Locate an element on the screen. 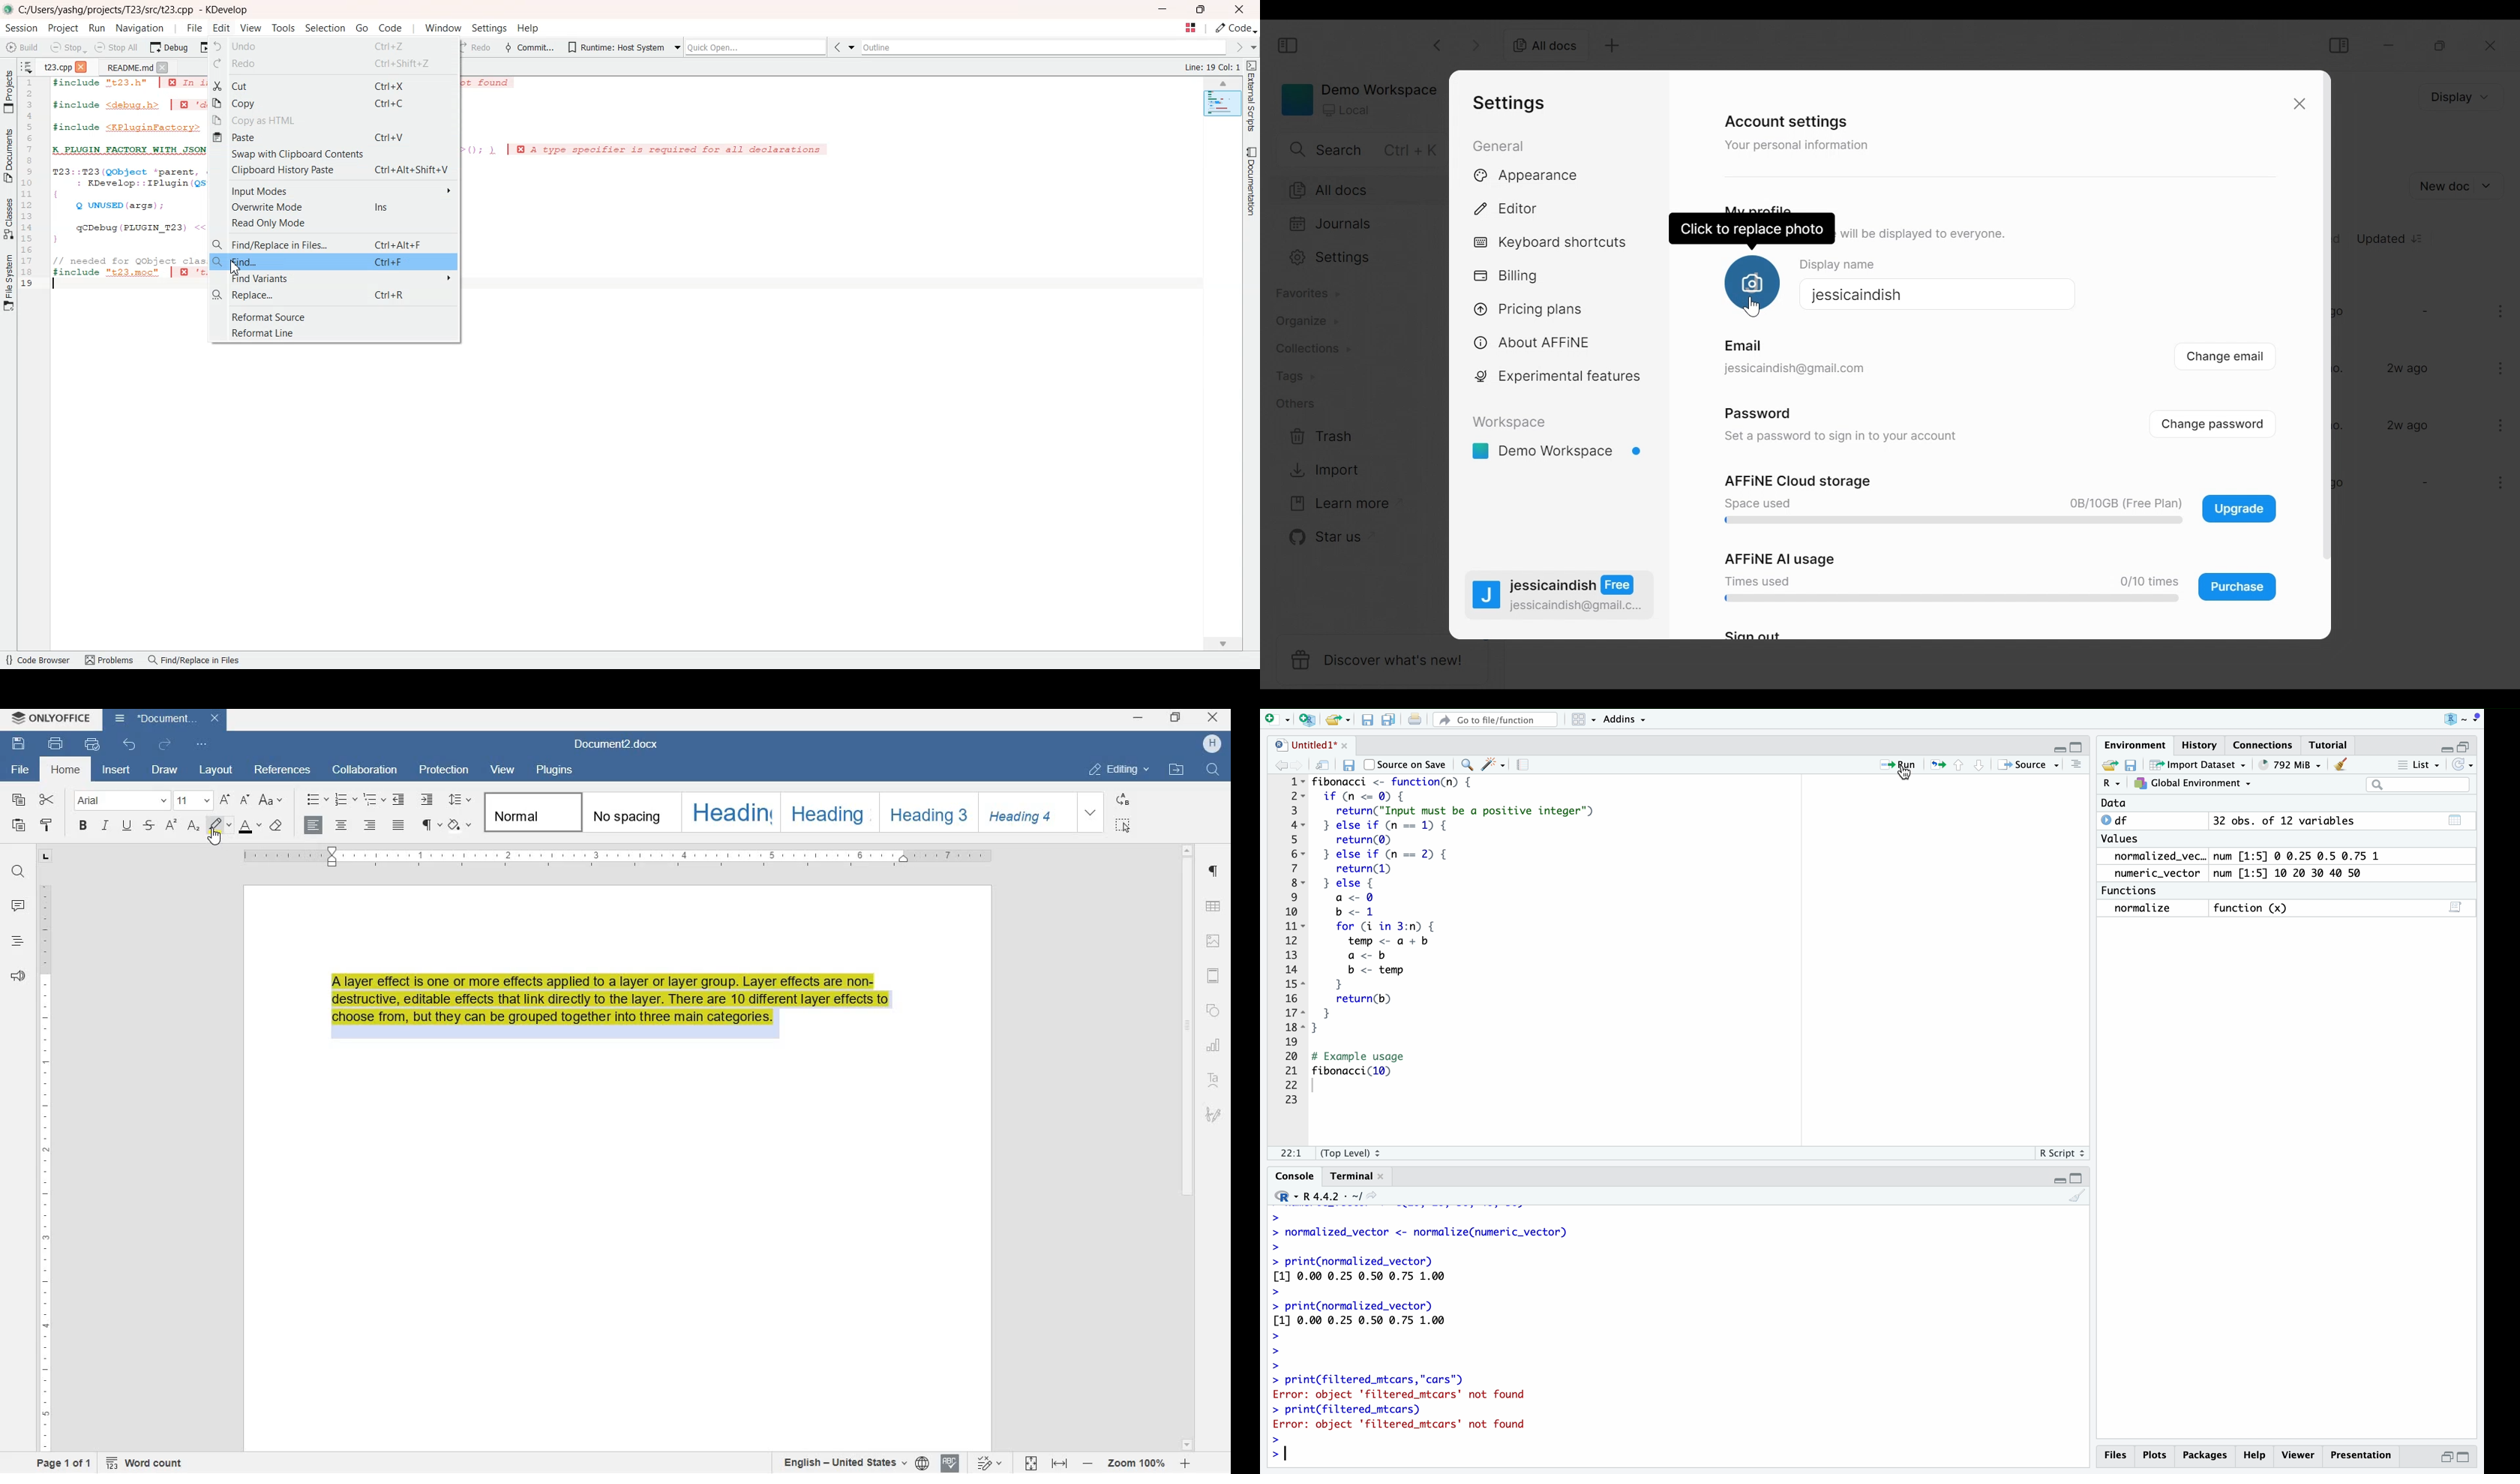  prompt cursor is located at coordinates (1270, 1454).